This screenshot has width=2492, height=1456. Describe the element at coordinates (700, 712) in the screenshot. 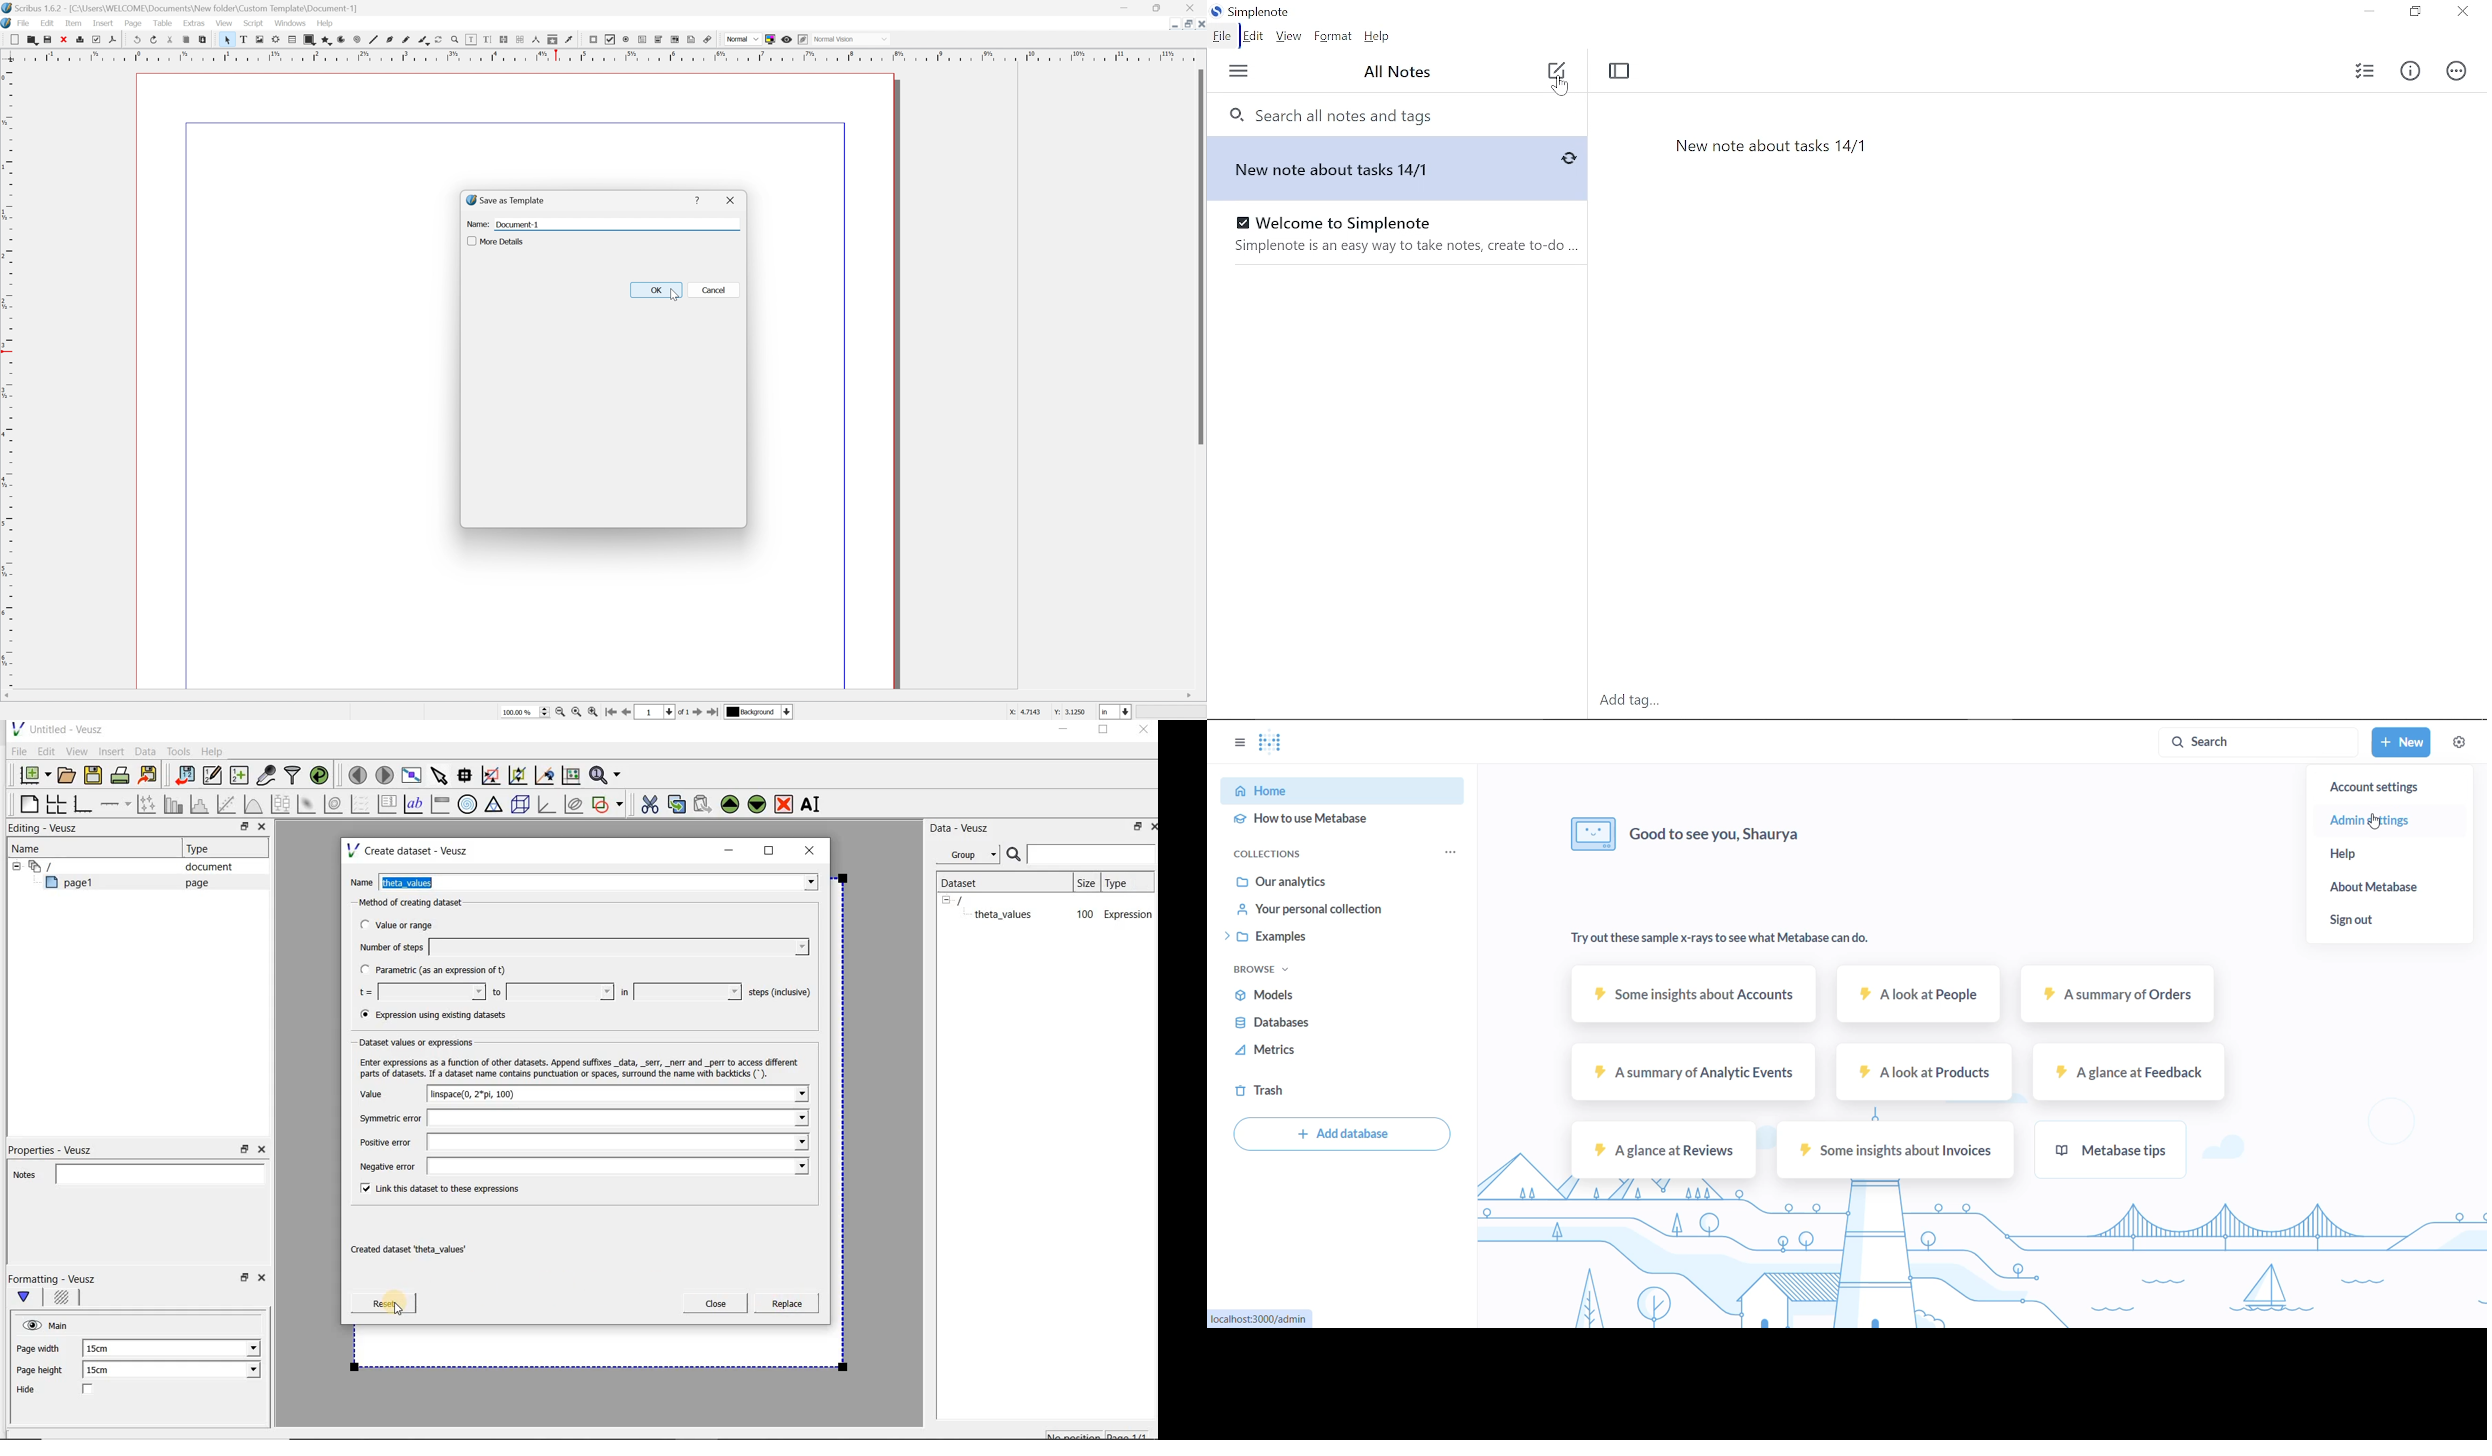

I see `Go to next page` at that location.